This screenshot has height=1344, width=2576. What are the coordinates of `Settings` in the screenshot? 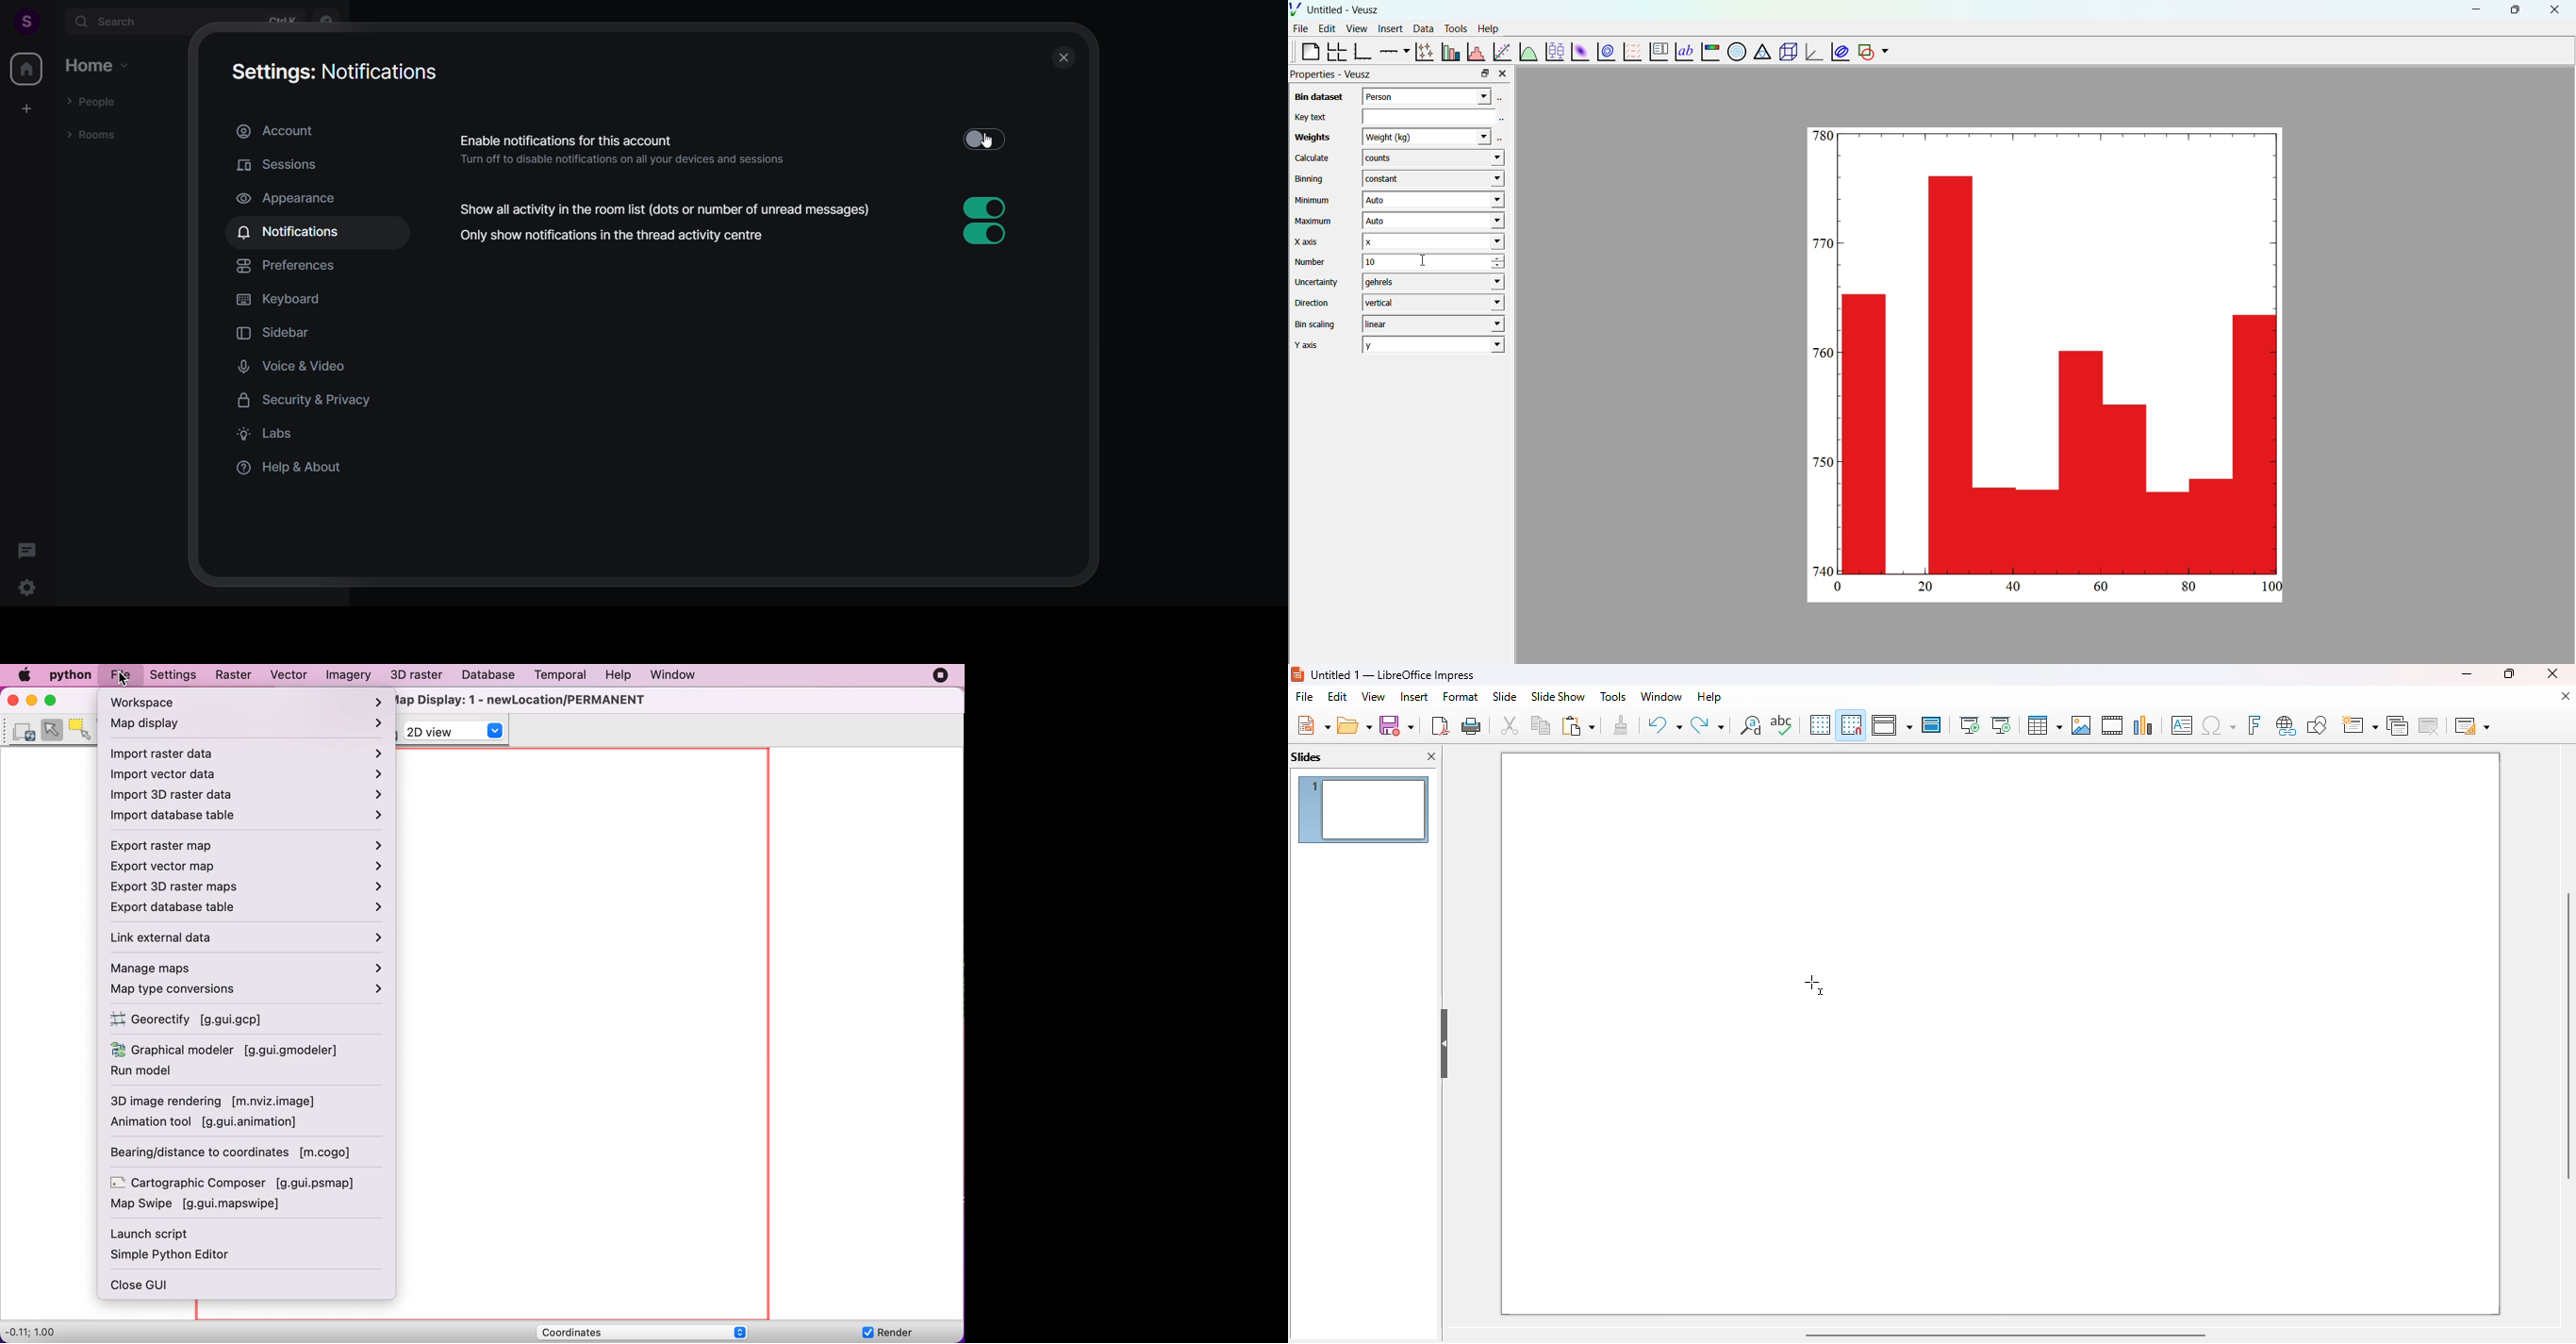 It's located at (29, 589).